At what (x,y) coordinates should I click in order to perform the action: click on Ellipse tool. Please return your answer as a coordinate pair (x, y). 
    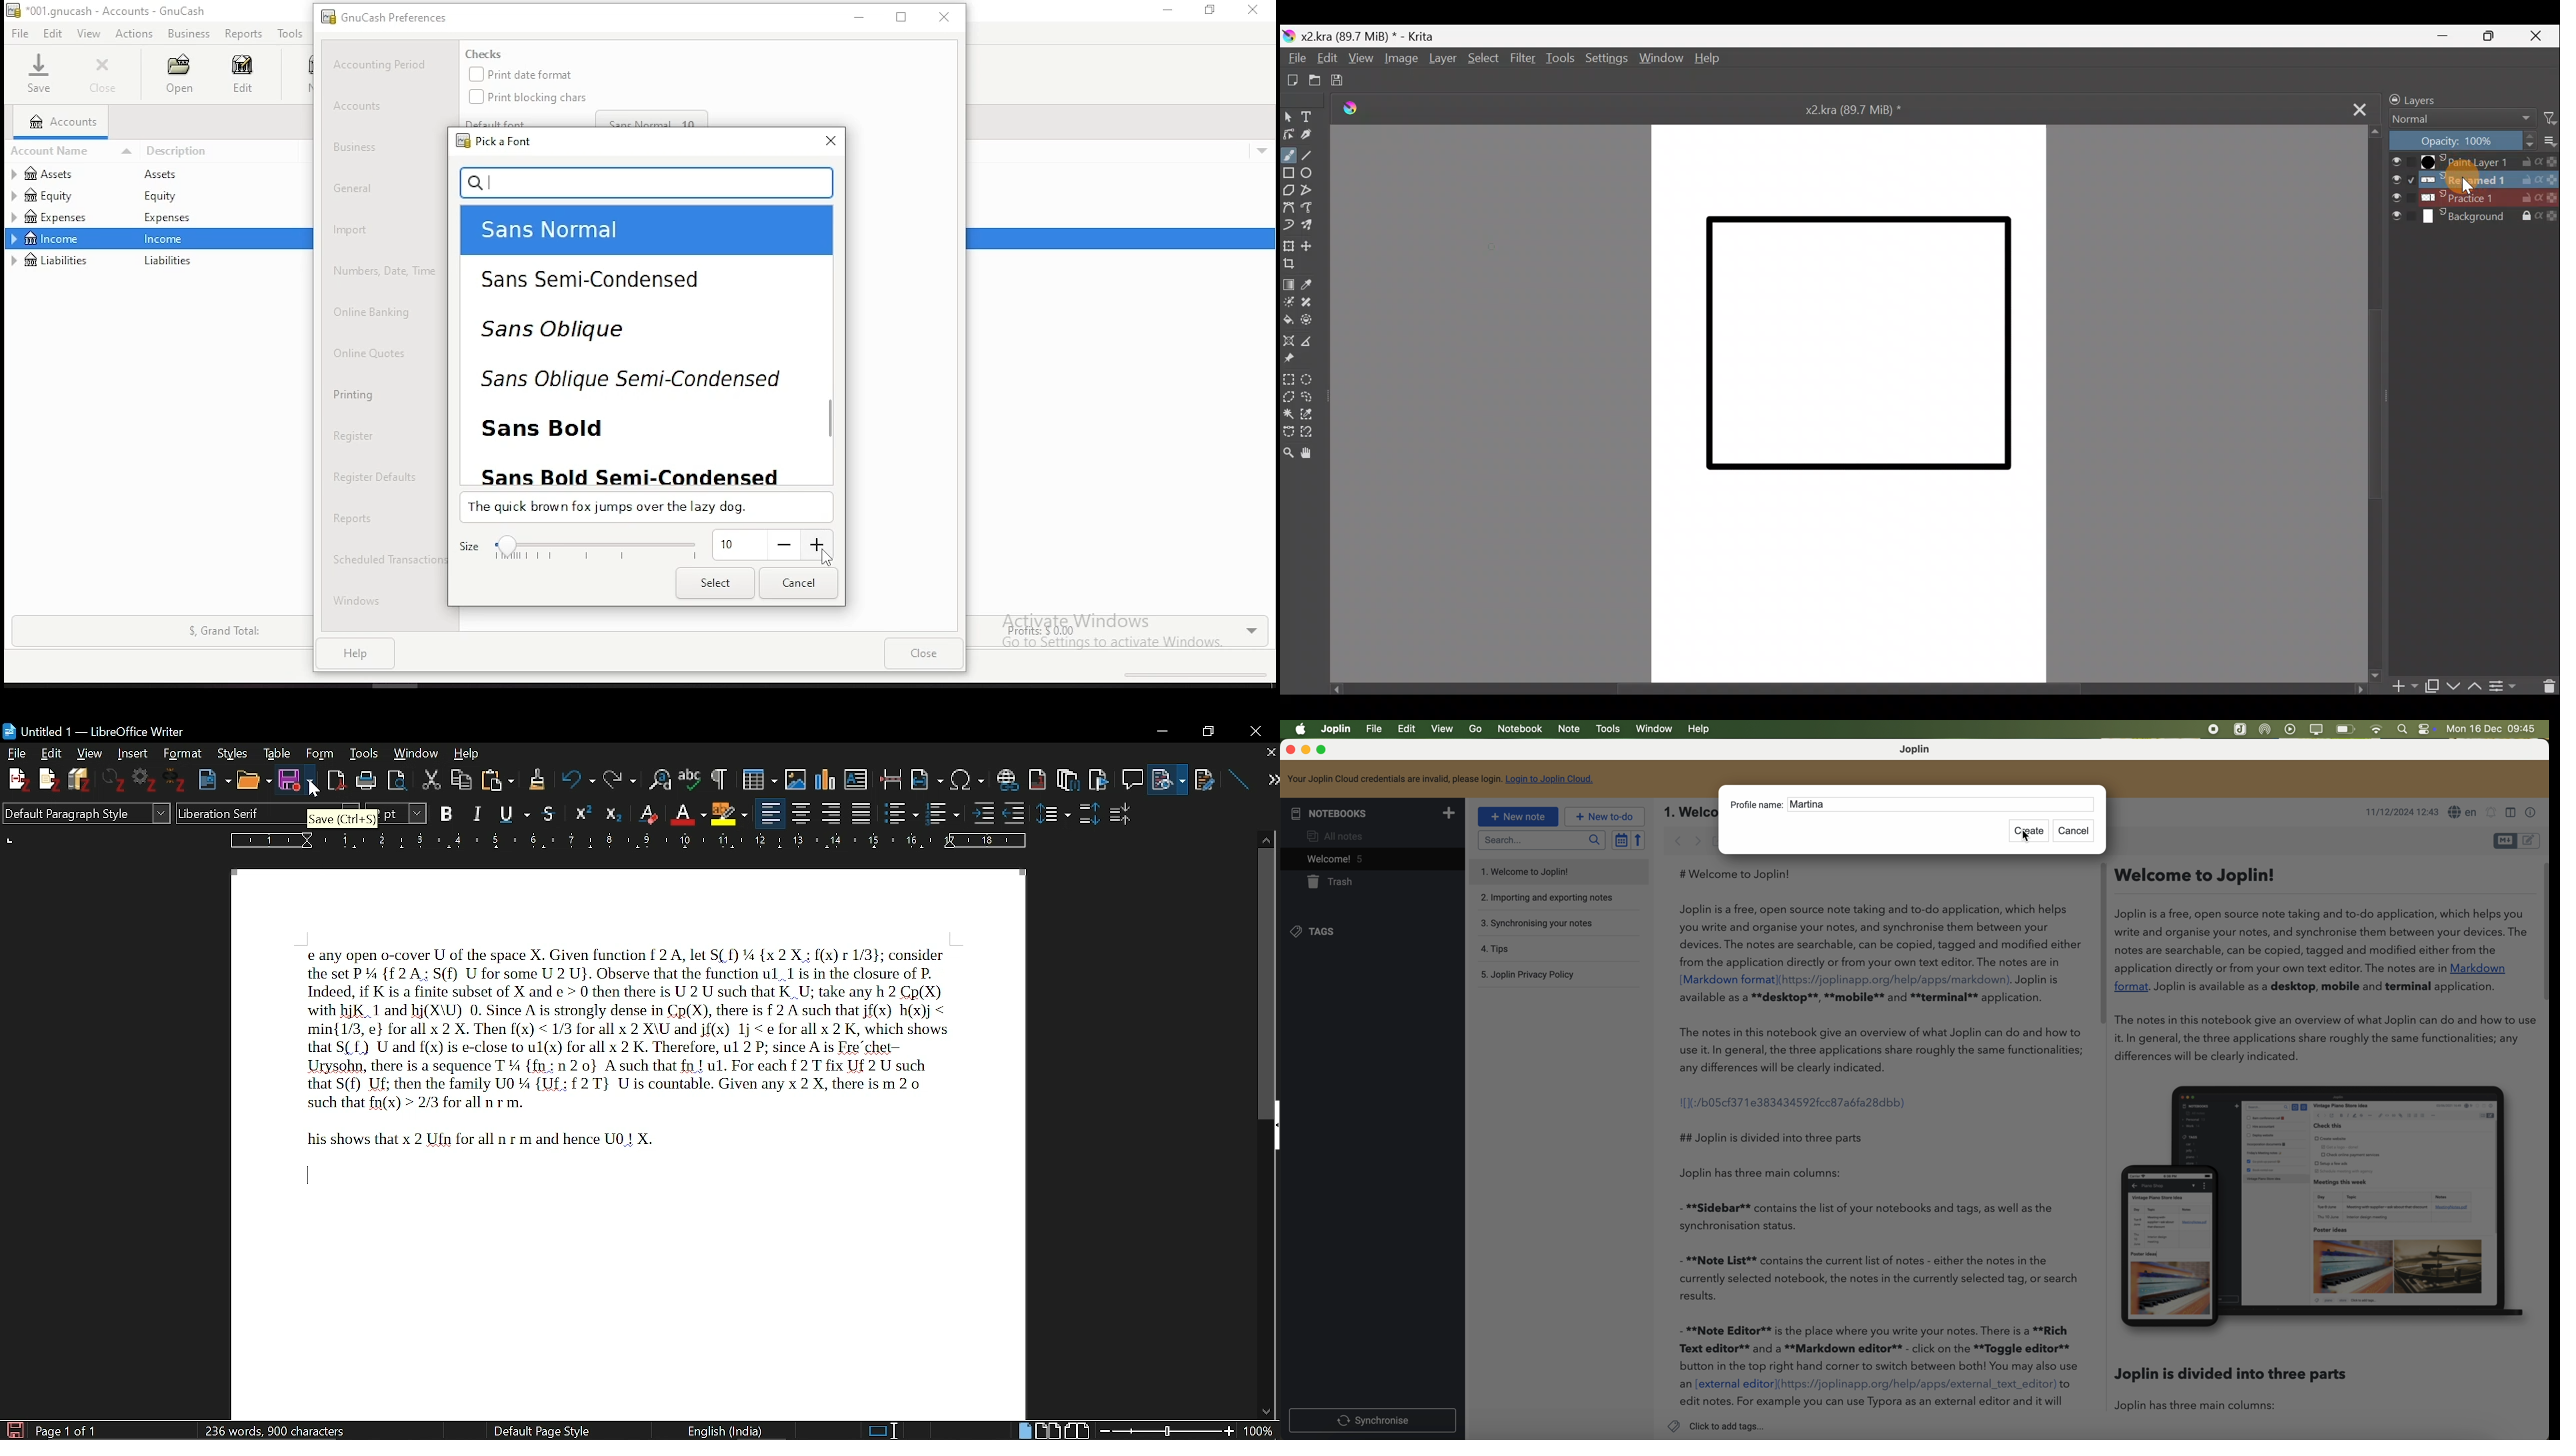
    Looking at the image, I should click on (1311, 174).